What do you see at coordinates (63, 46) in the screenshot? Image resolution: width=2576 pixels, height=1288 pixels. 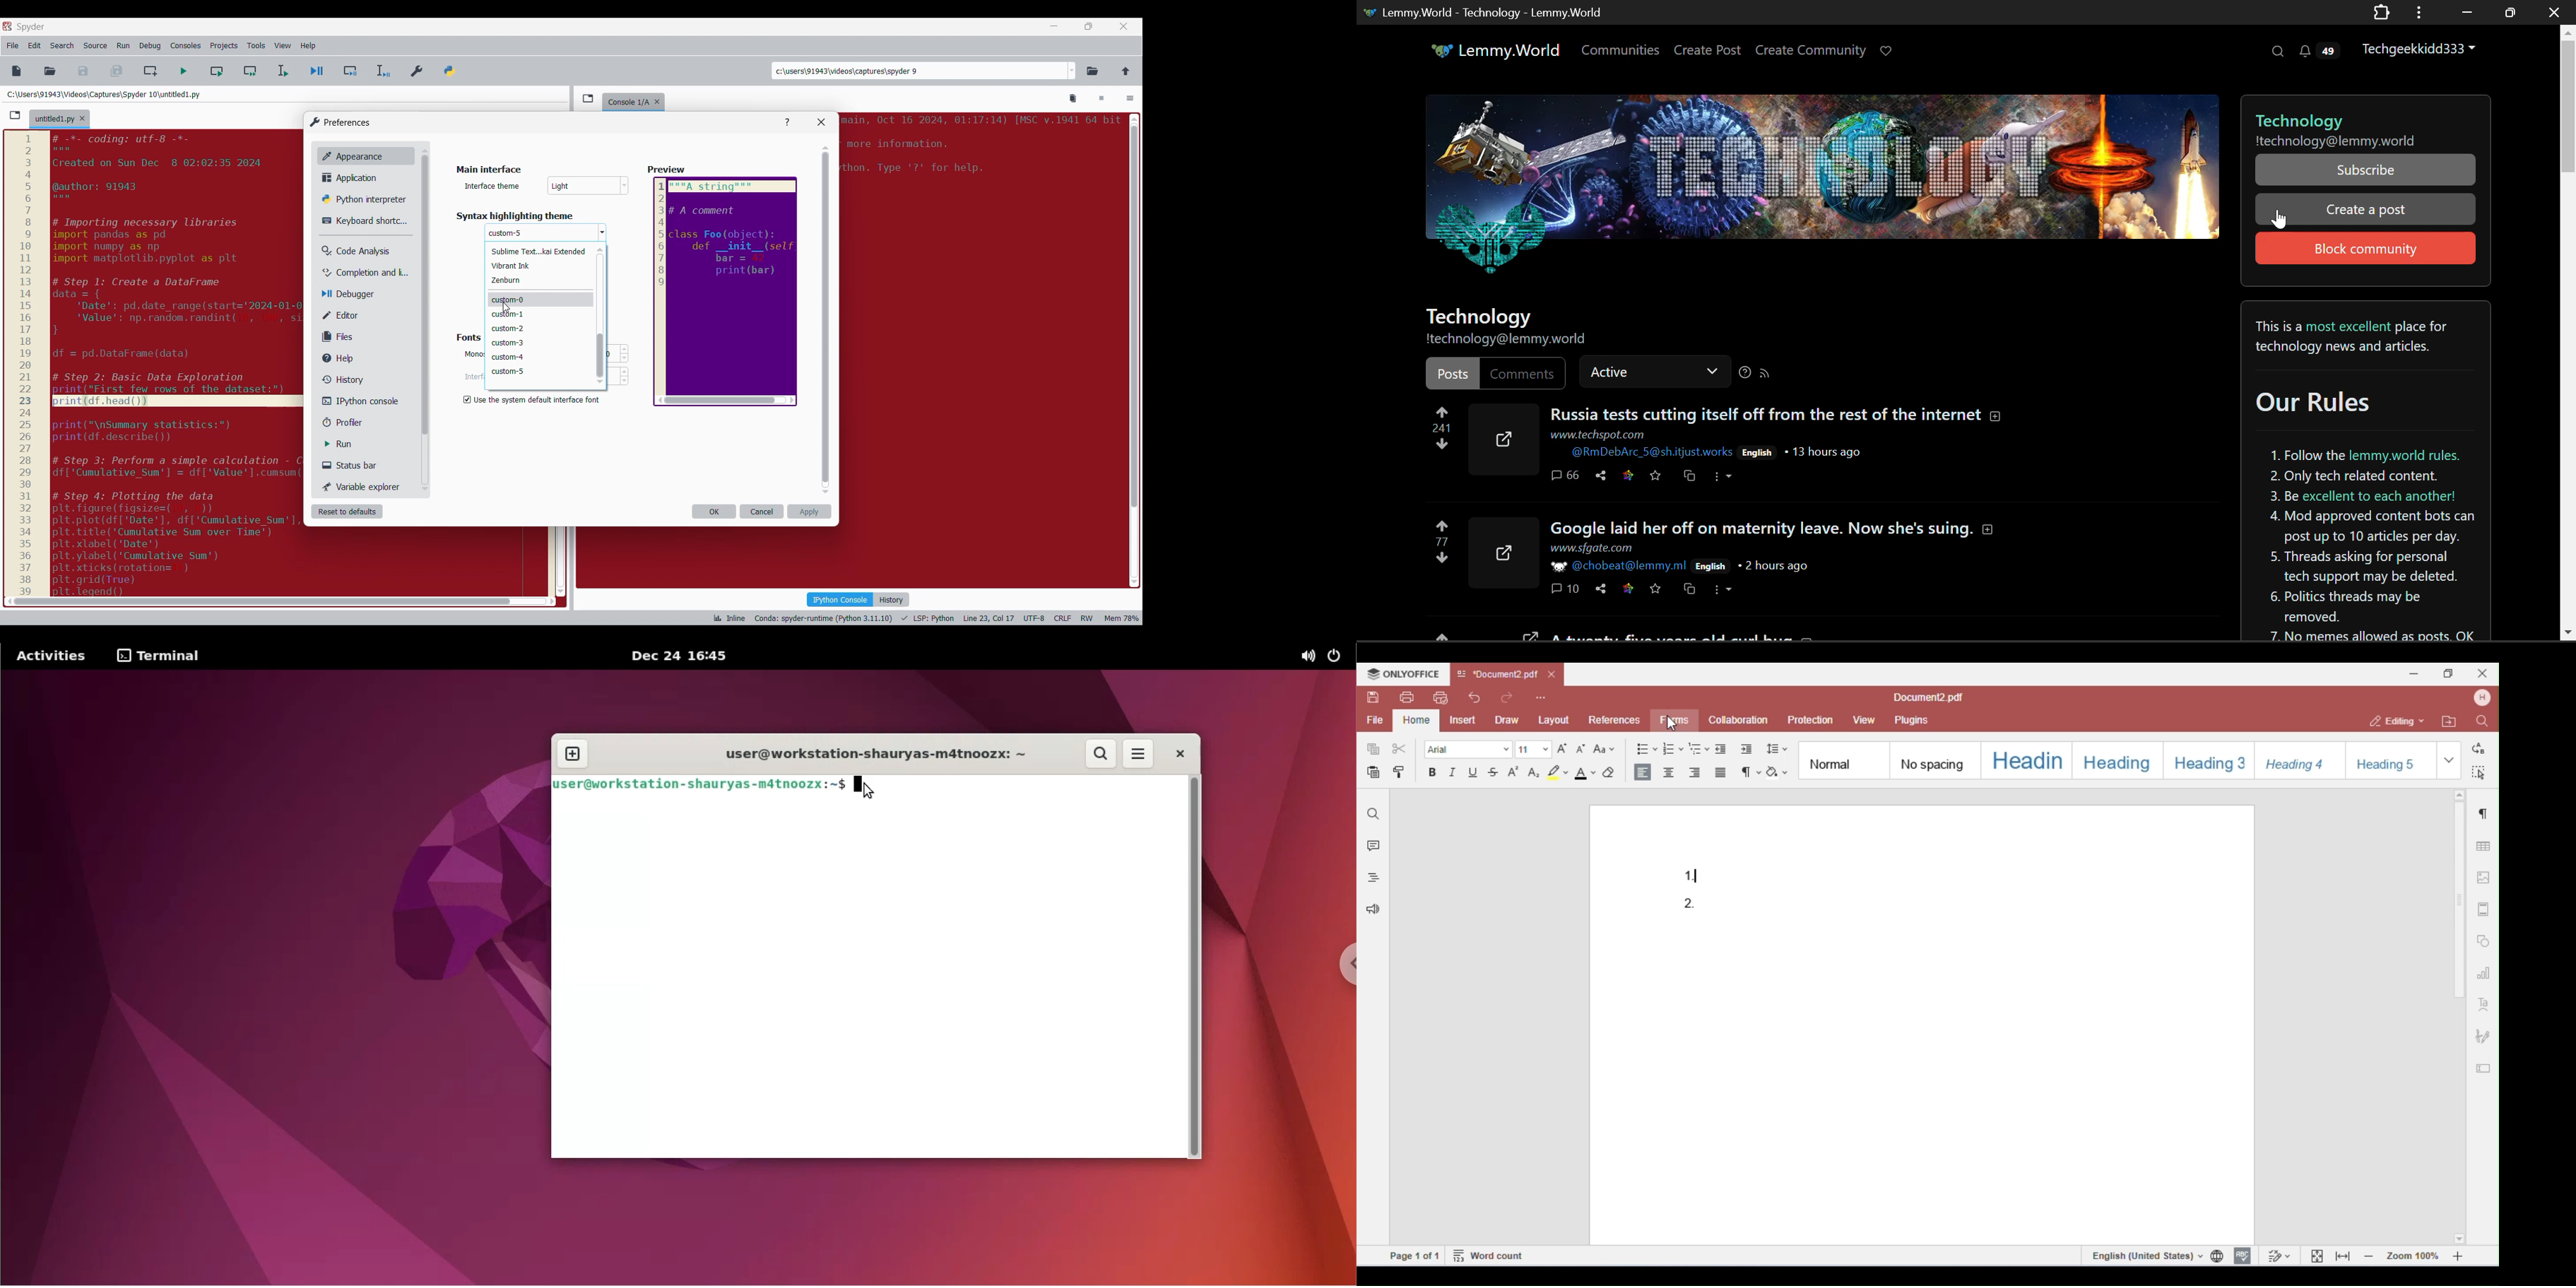 I see `Search menu` at bounding box center [63, 46].